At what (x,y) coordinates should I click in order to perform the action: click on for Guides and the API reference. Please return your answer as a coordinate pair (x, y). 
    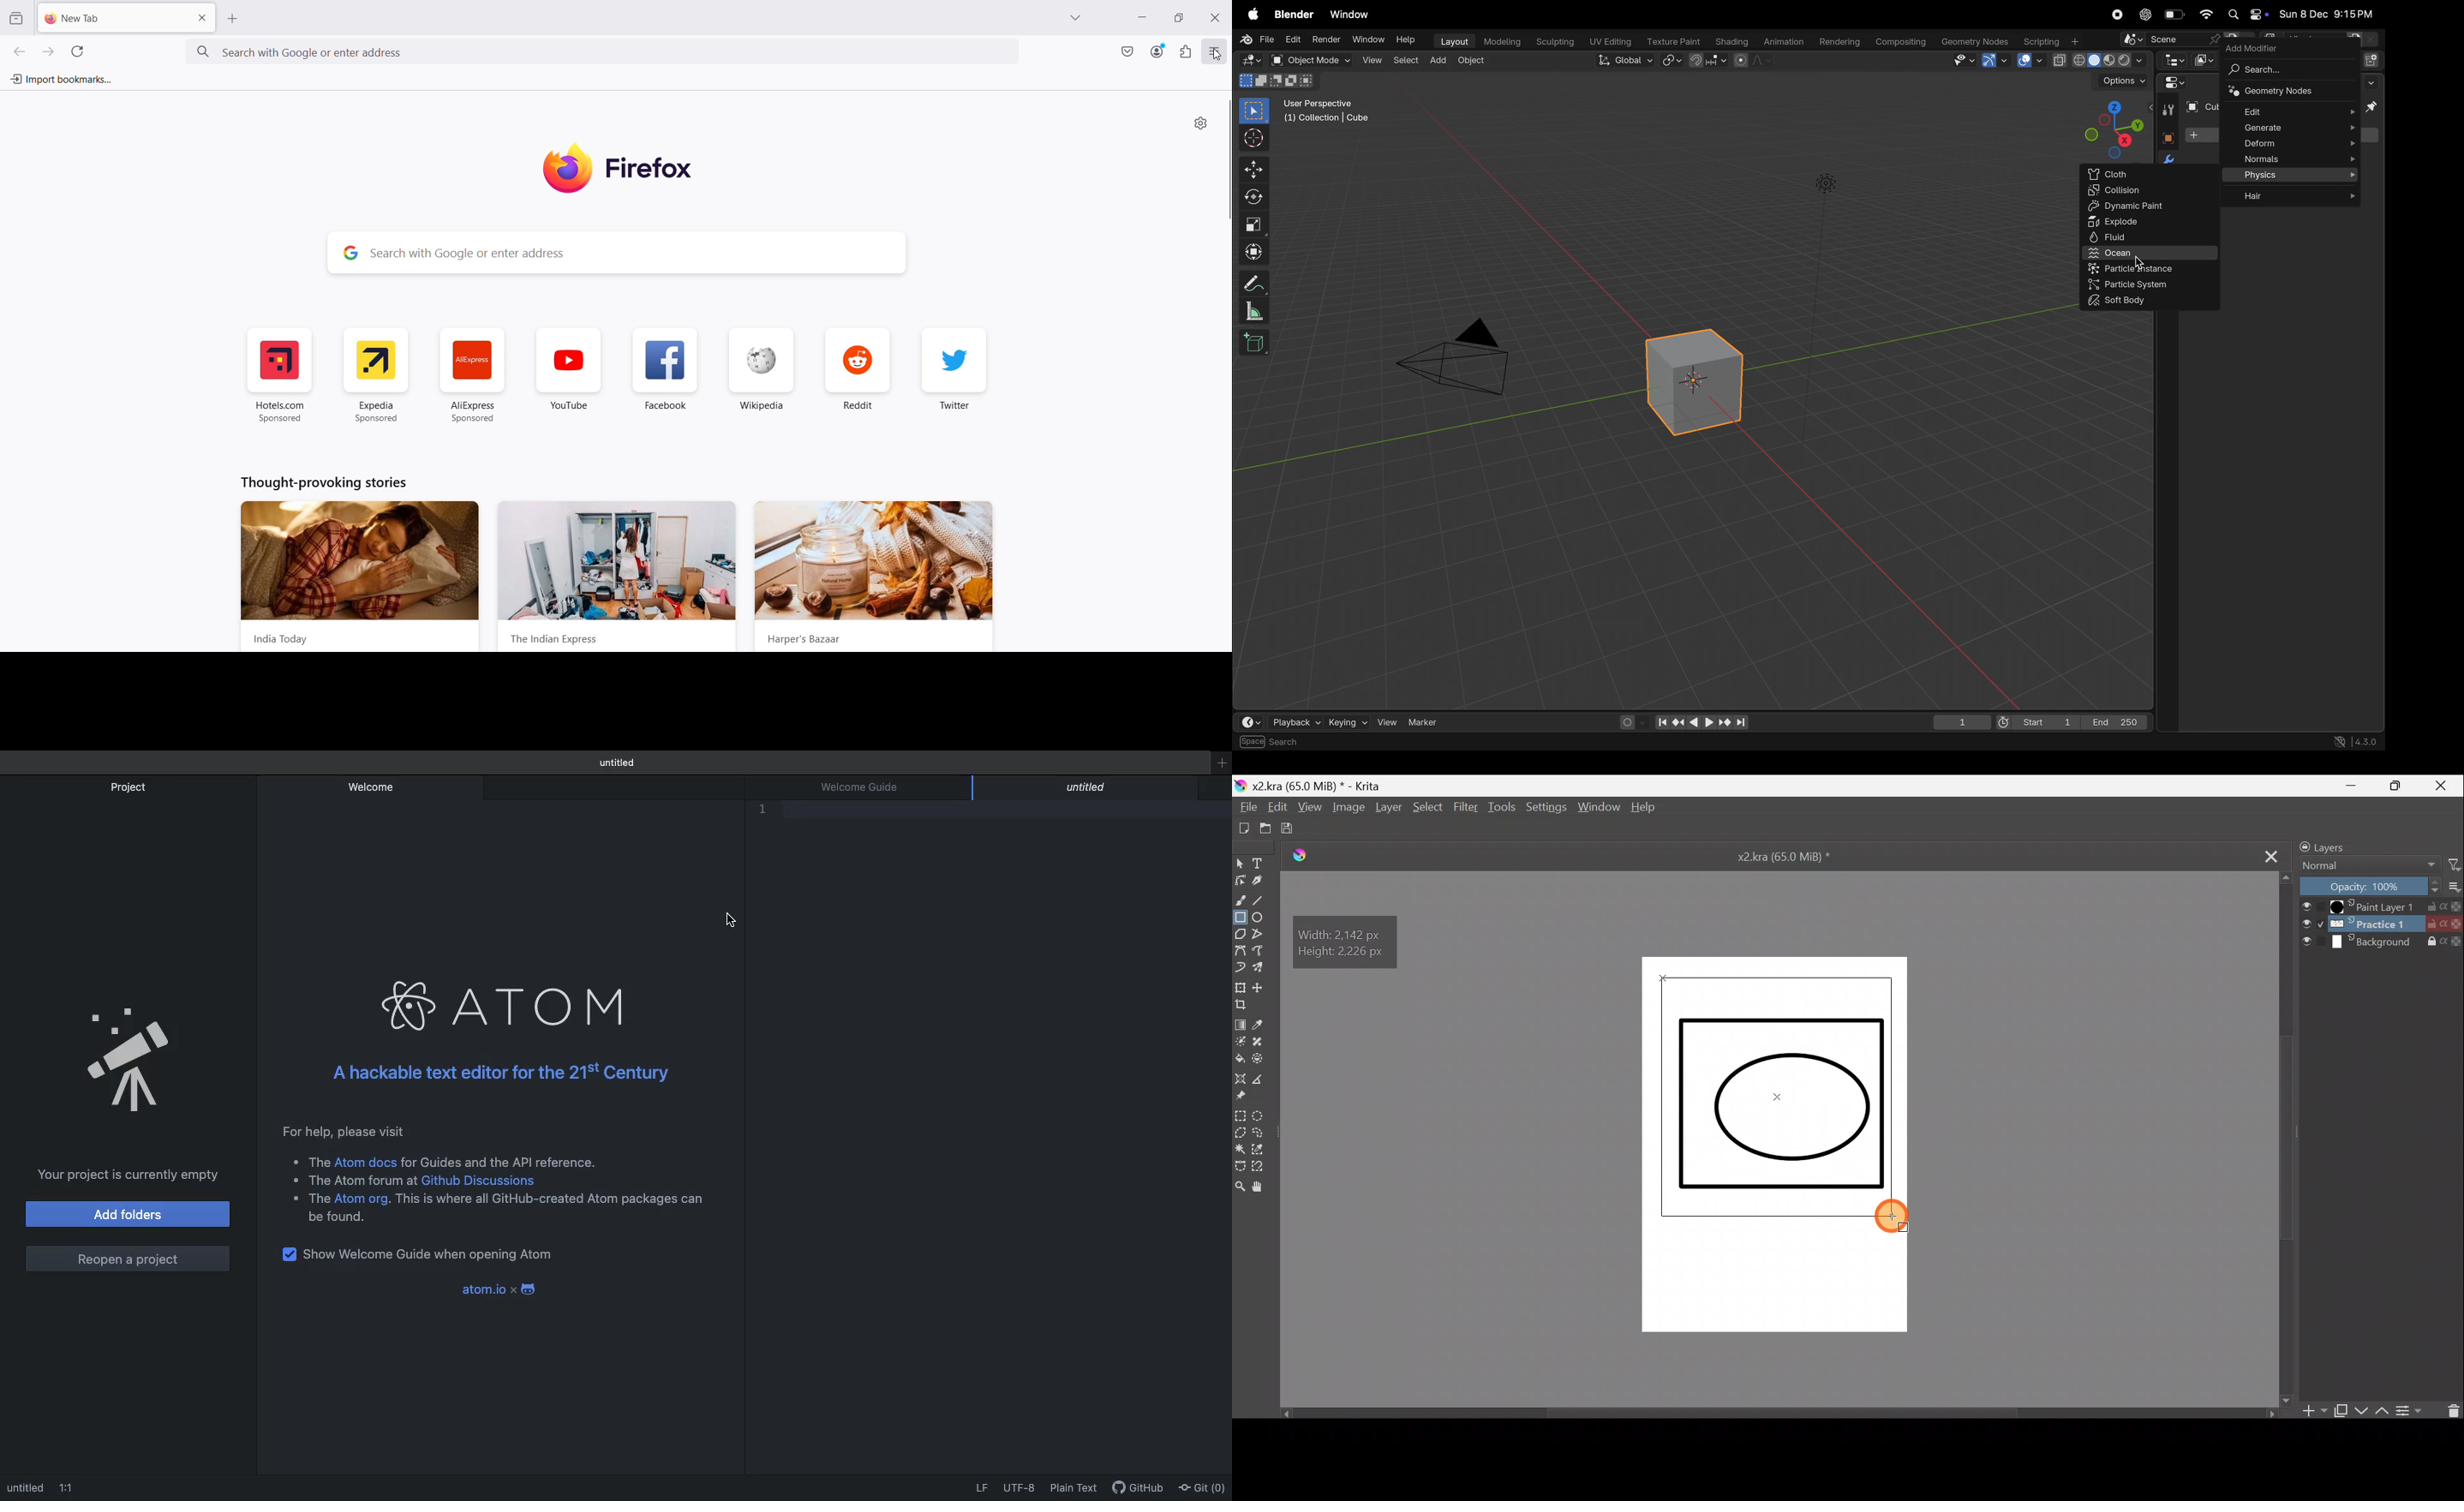
    Looking at the image, I should click on (505, 1161).